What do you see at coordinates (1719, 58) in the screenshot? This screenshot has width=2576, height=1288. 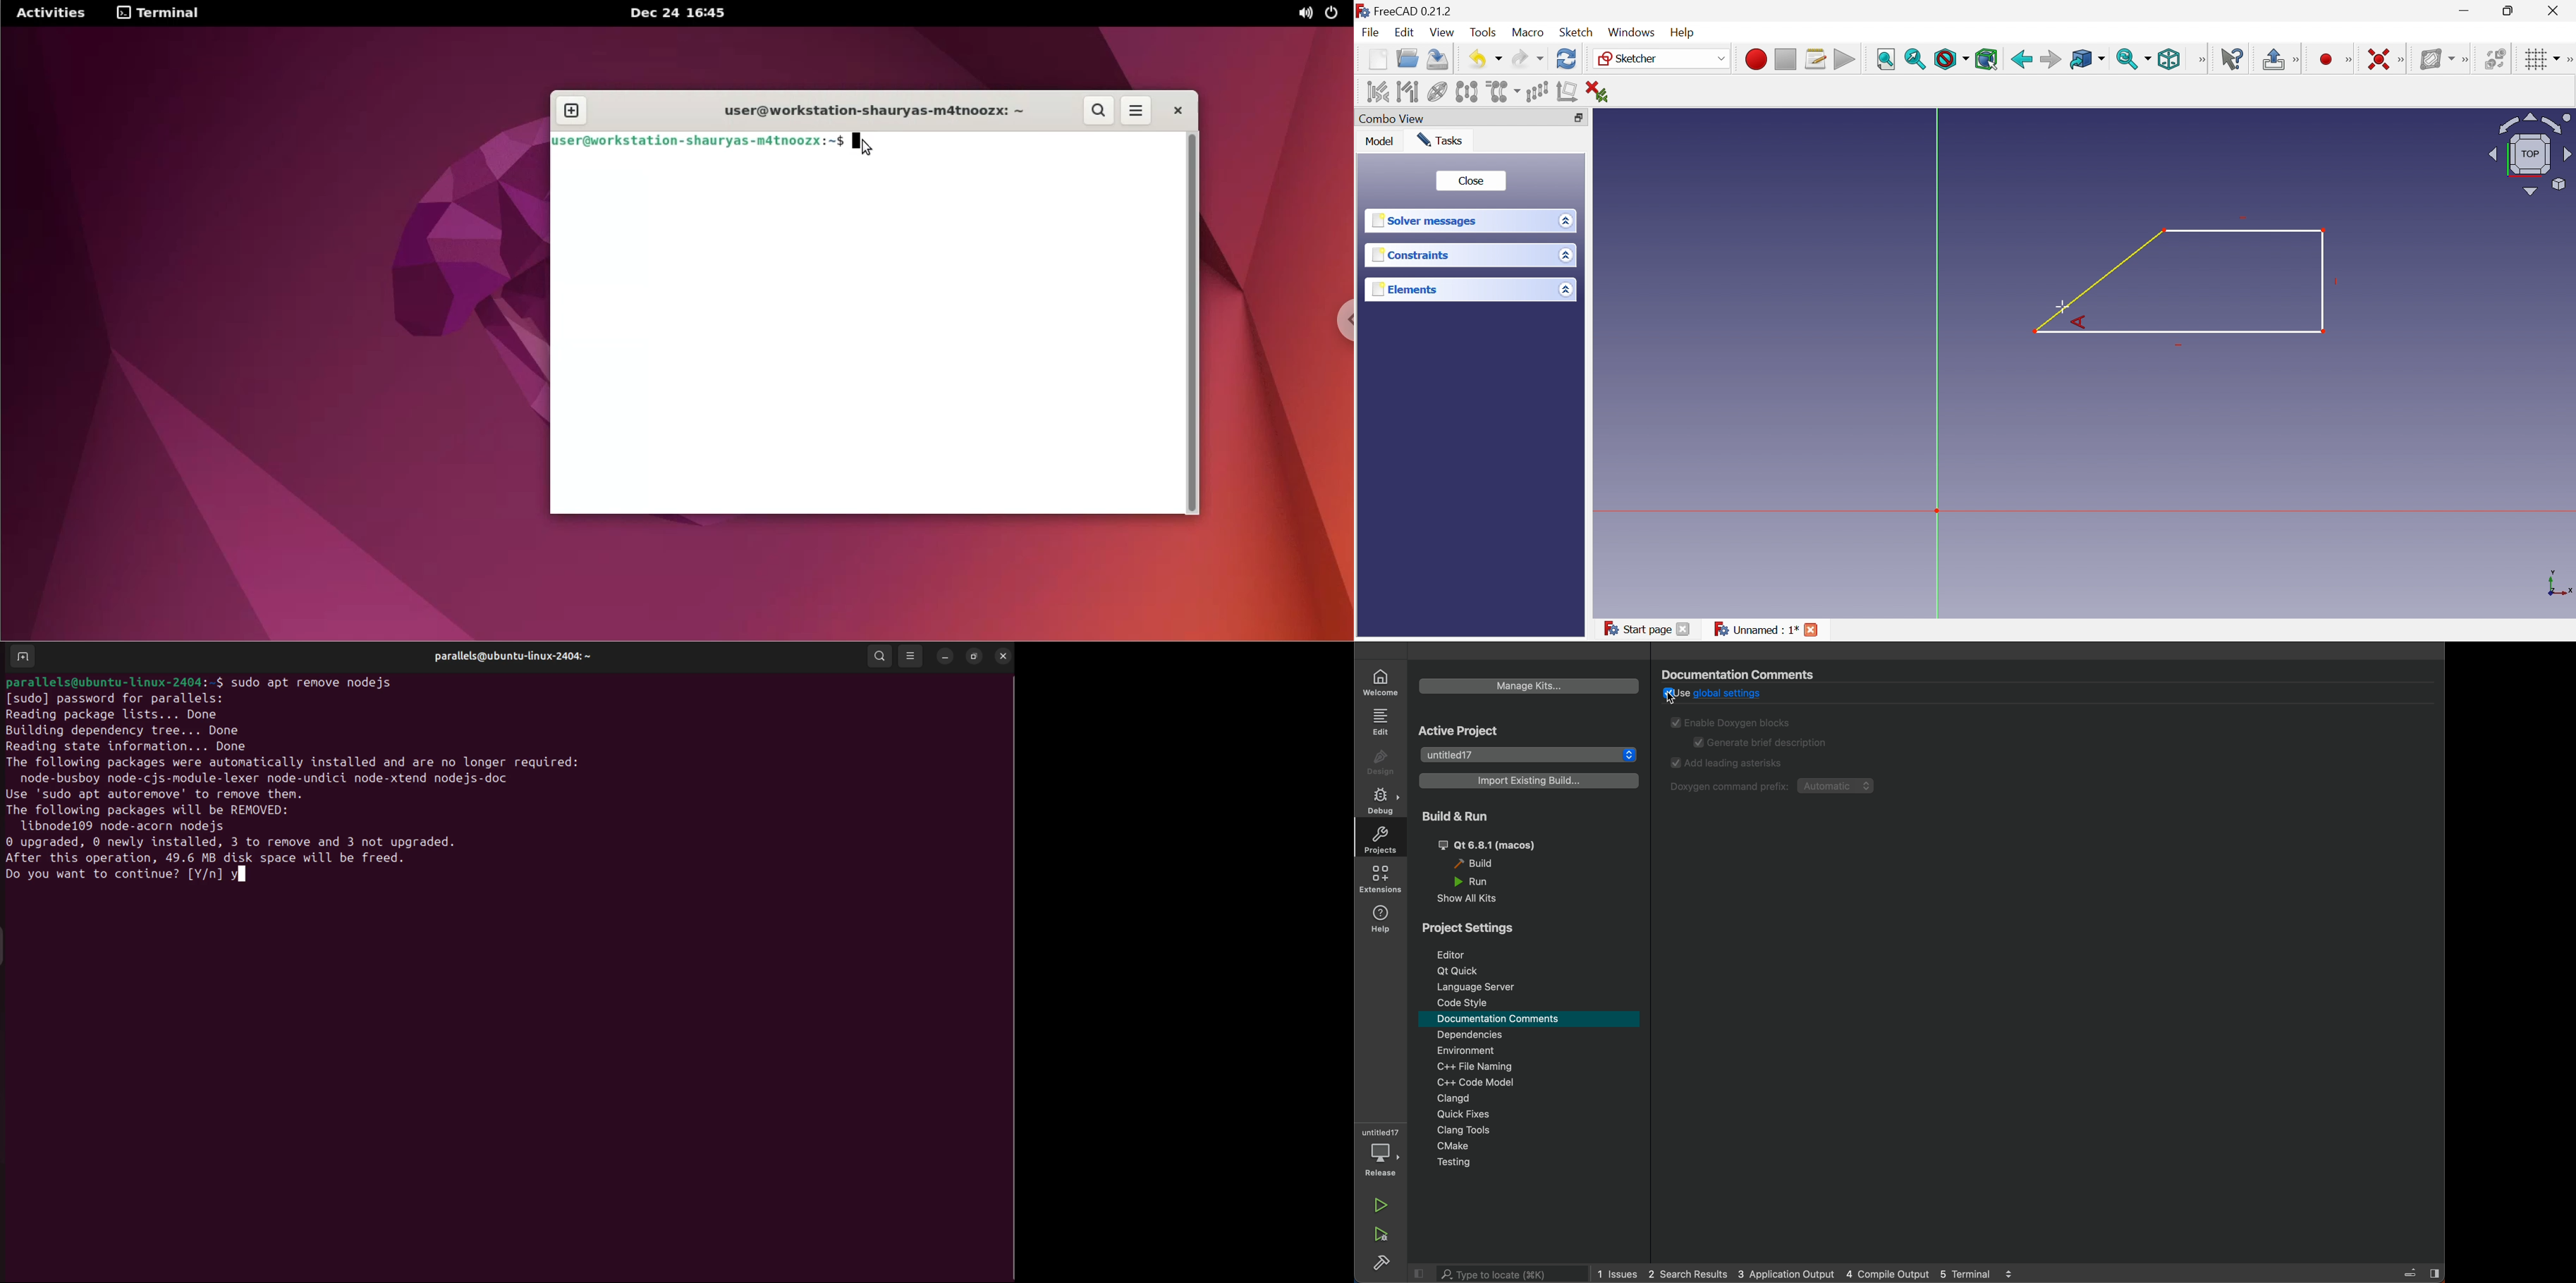 I see `Drop Down` at bounding box center [1719, 58].